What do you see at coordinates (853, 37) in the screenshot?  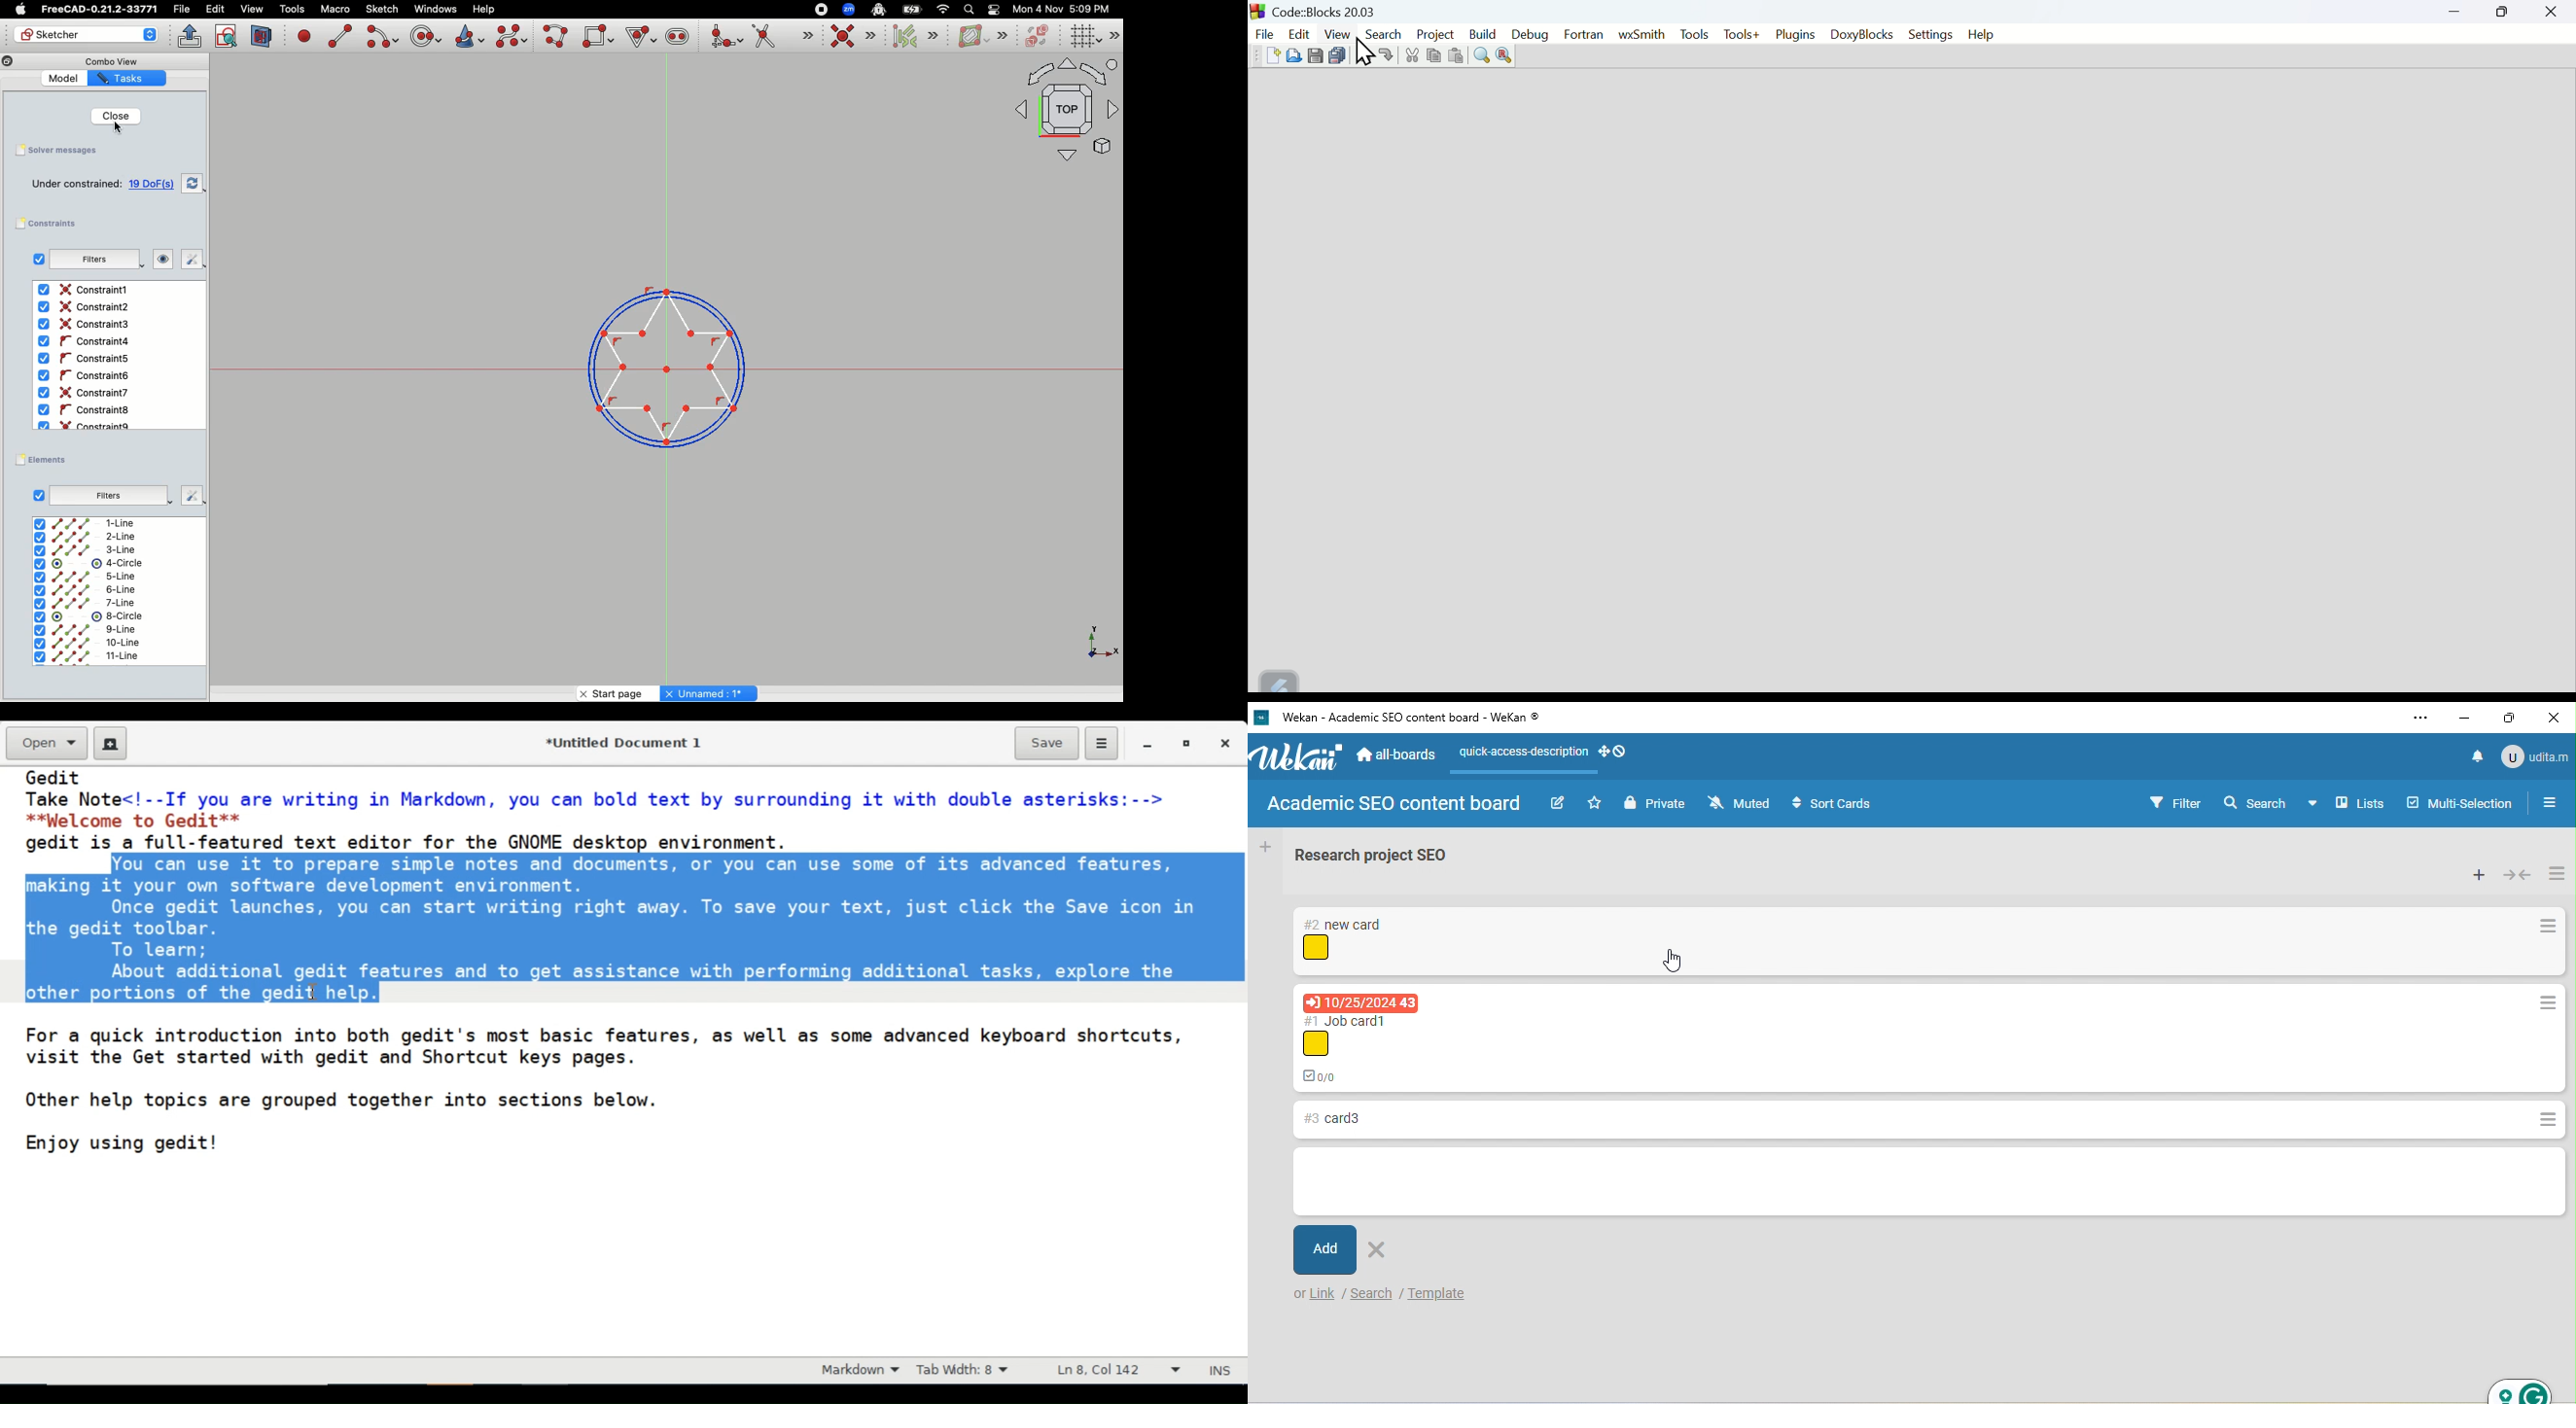 I see `Constraint coincident` at bounding box center [853, 37].